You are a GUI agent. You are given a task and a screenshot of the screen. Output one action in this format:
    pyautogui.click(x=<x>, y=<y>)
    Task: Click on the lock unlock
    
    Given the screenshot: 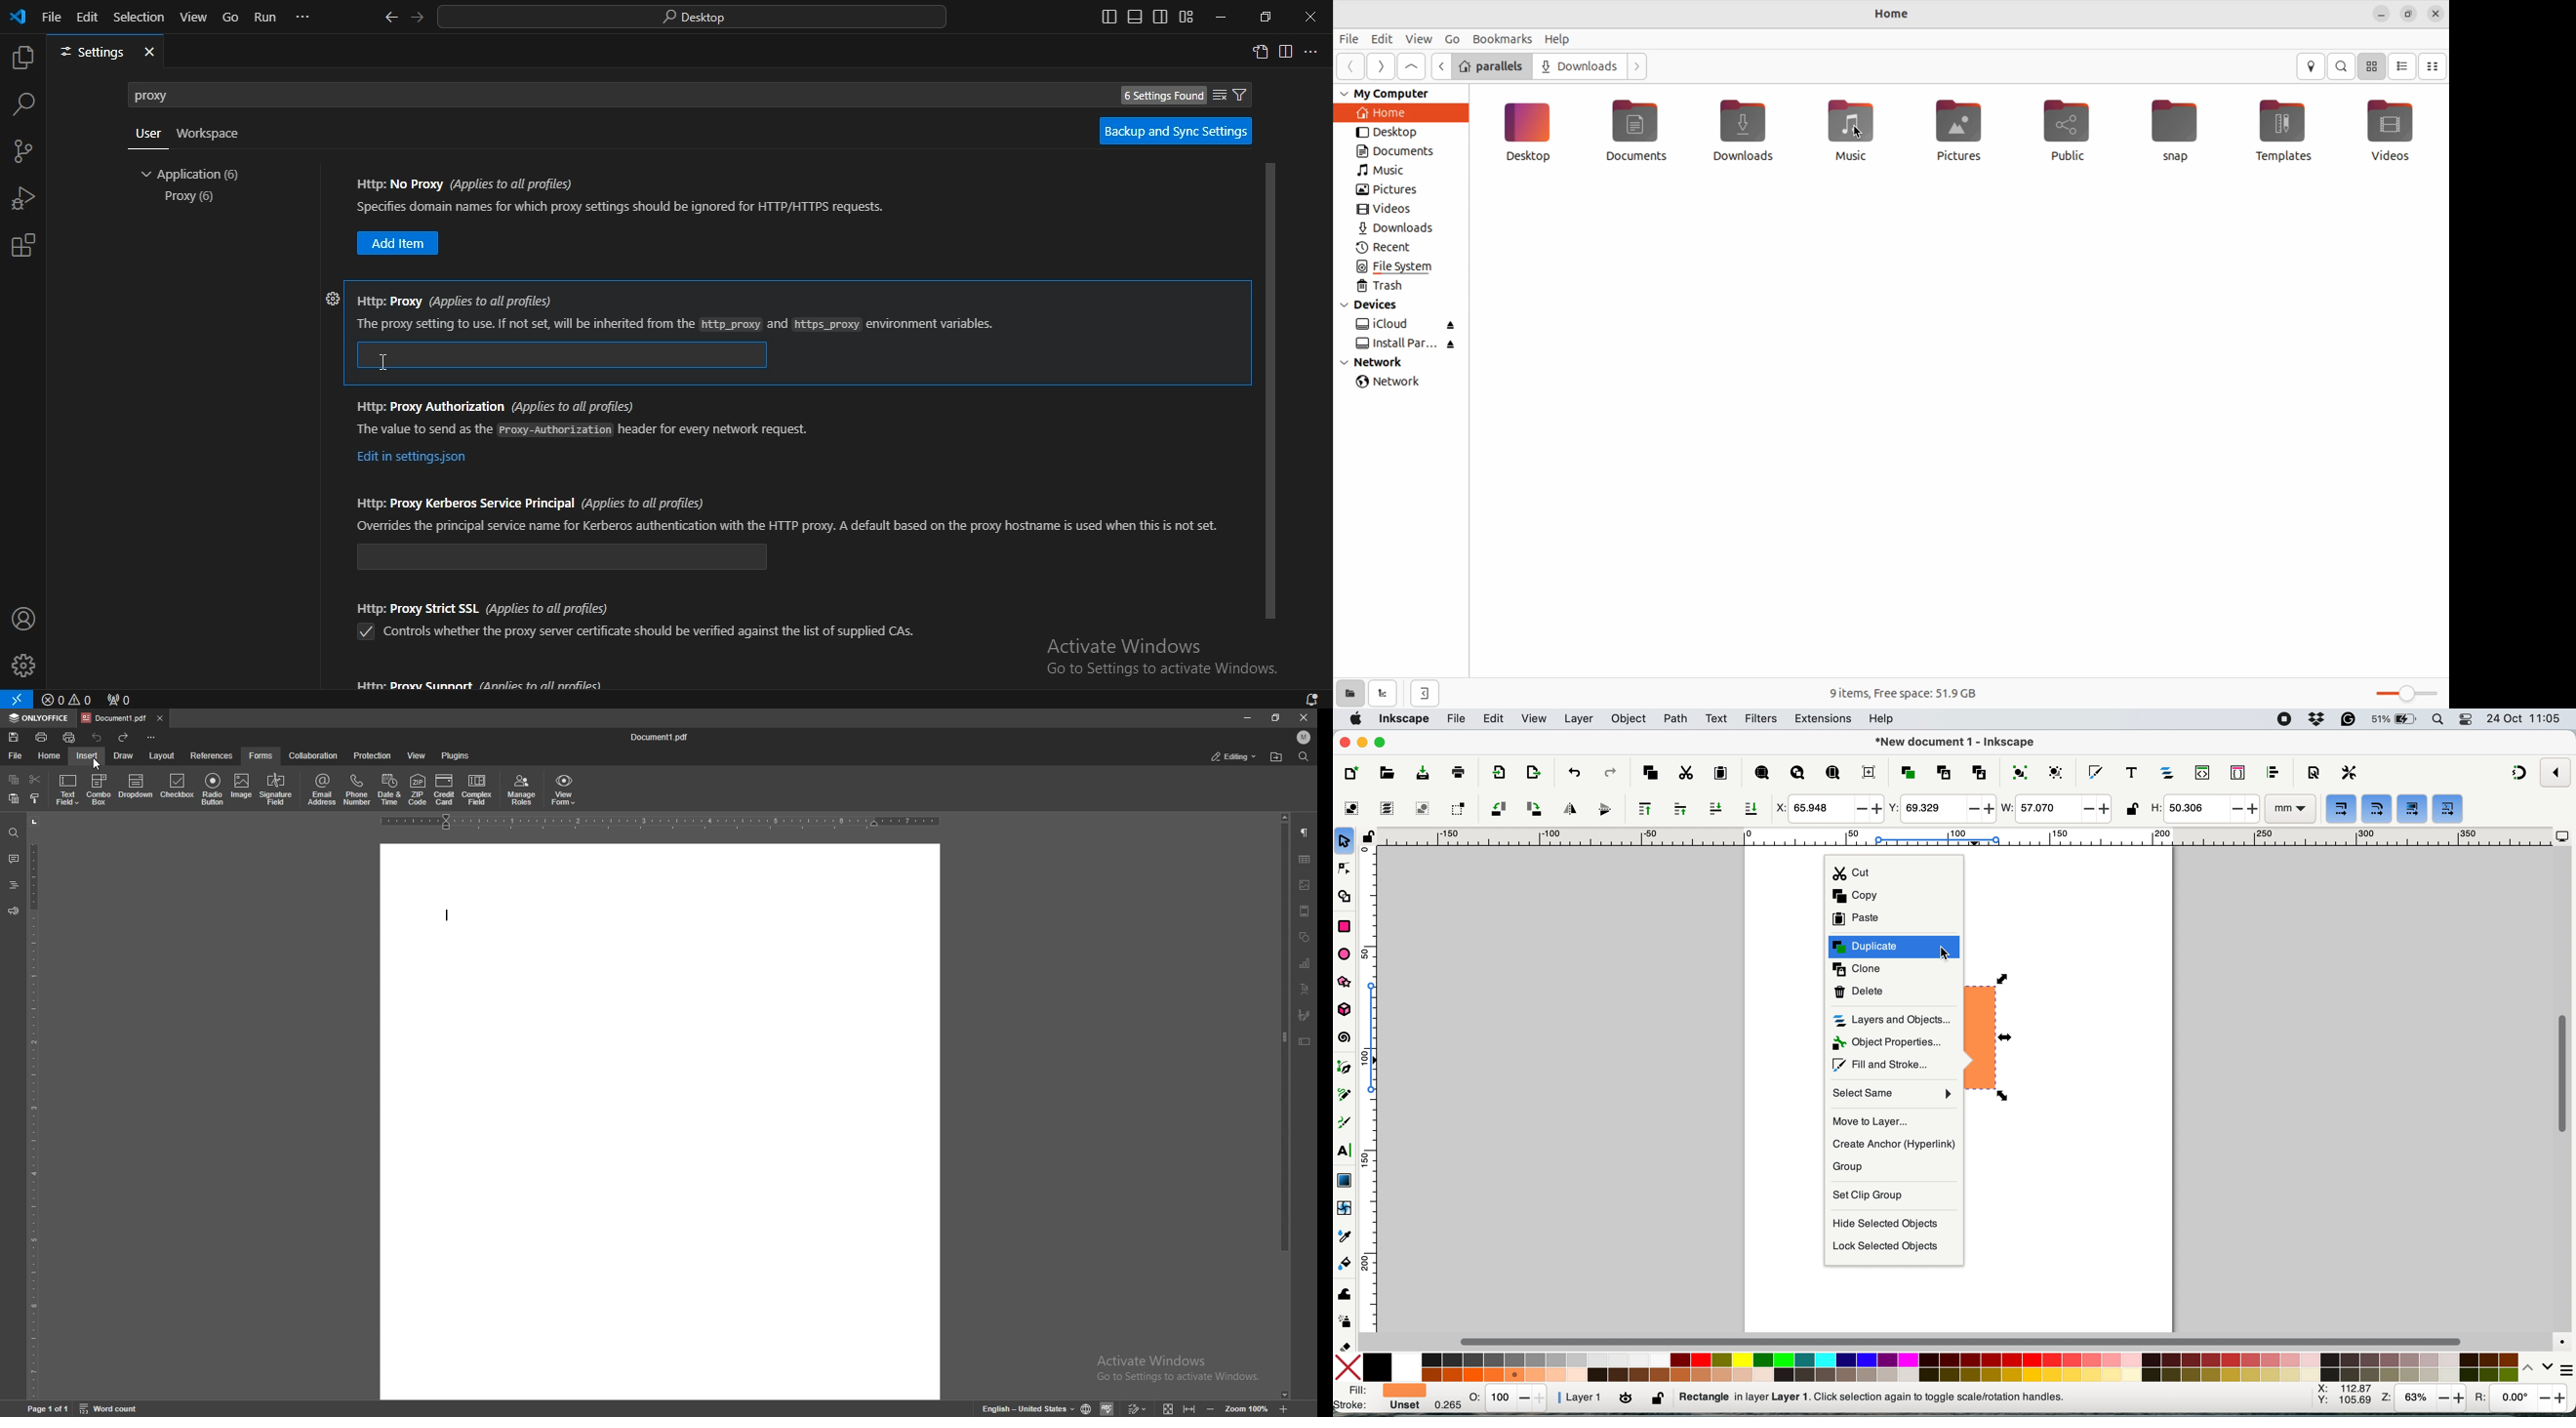 What is the action you would take?
    pyautogui.click(x=2132, y=810)
    